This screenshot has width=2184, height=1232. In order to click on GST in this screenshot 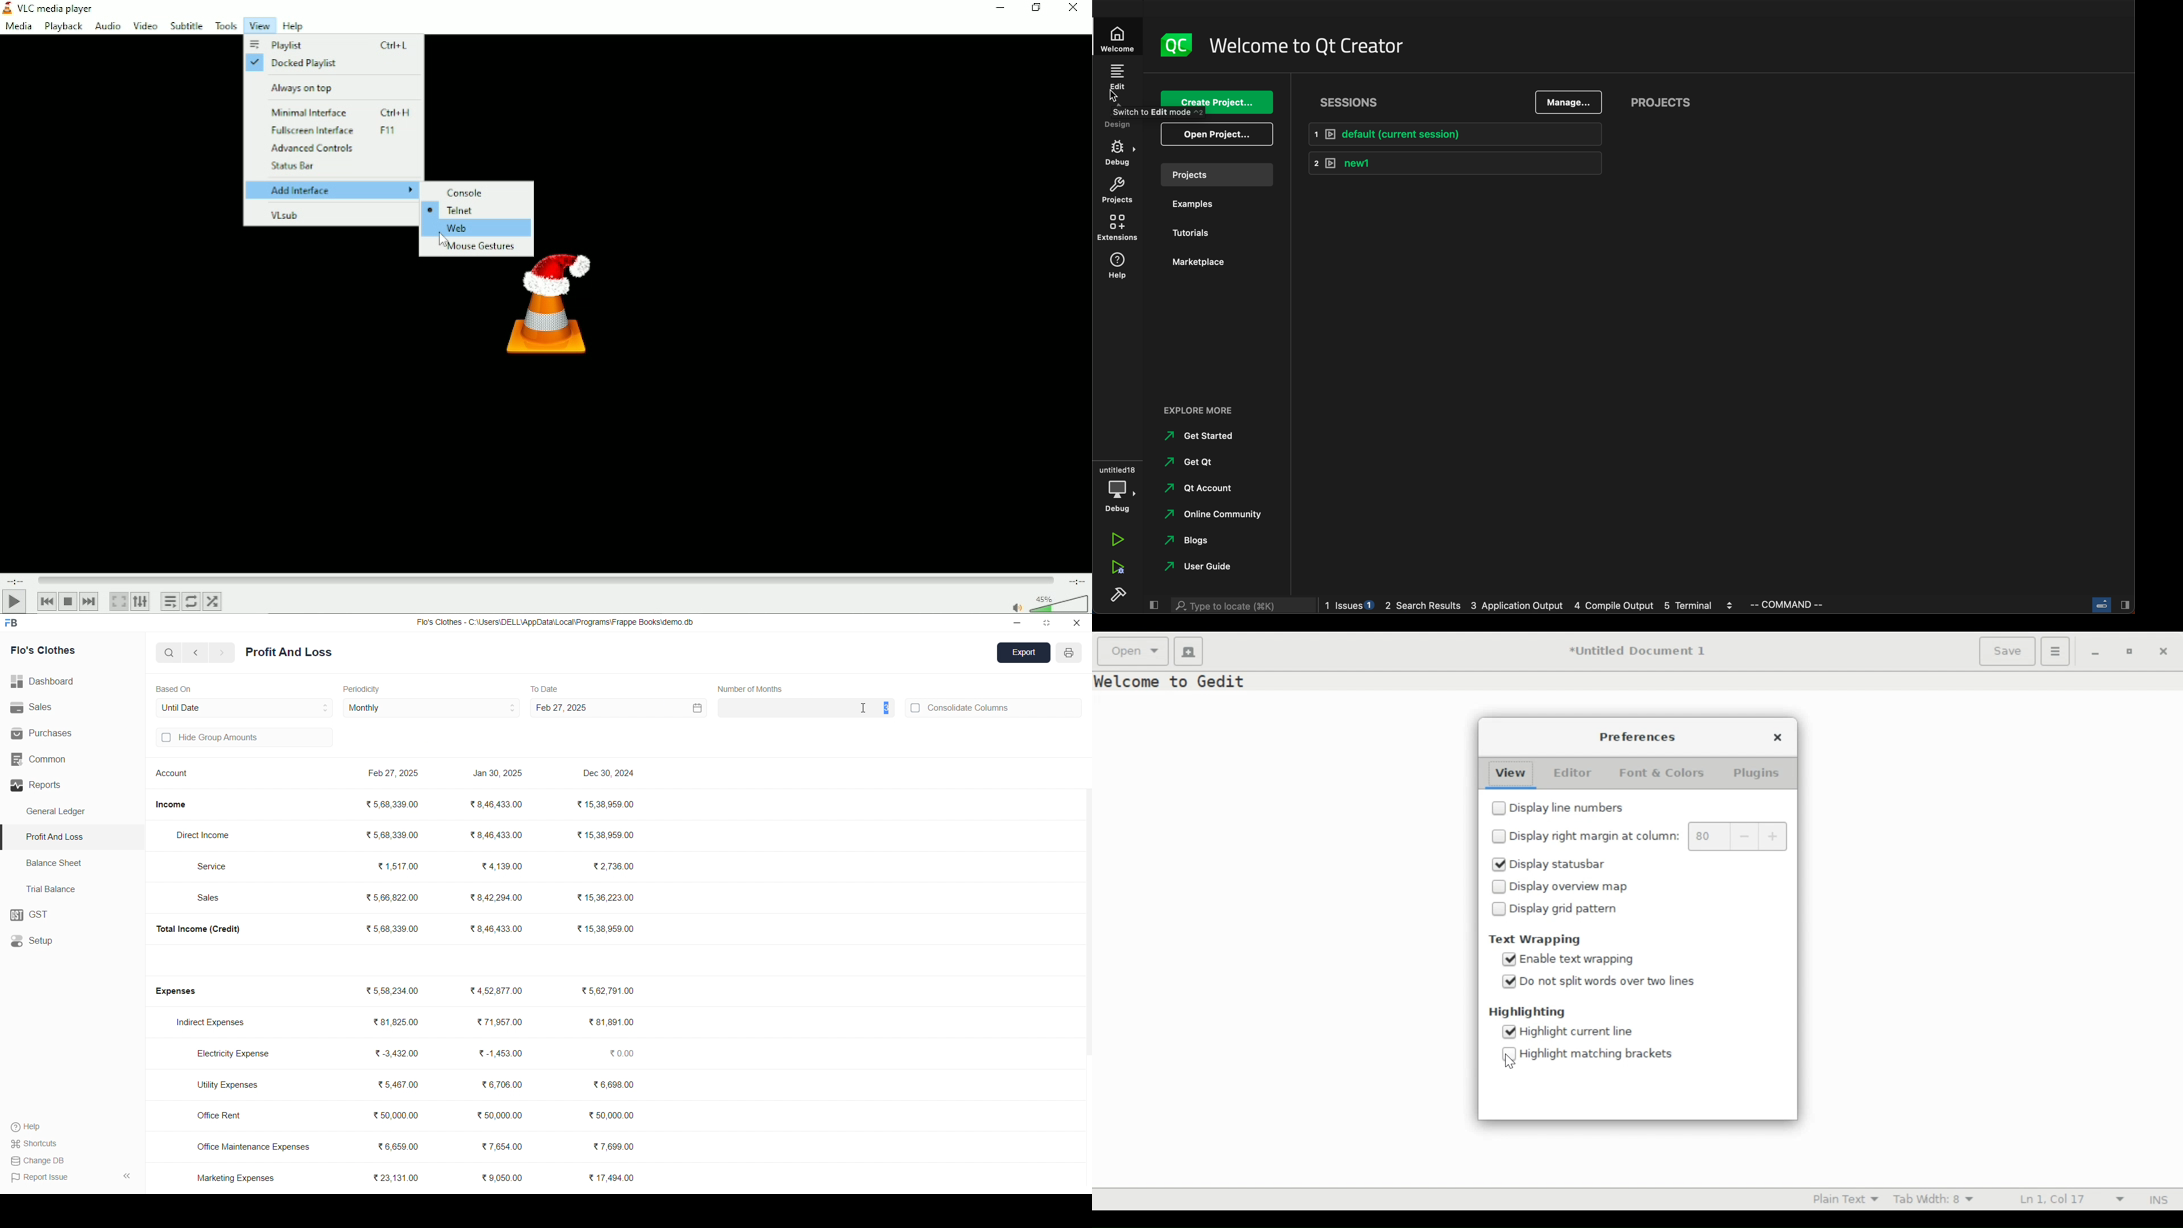, I will do `click(71, 915)`.